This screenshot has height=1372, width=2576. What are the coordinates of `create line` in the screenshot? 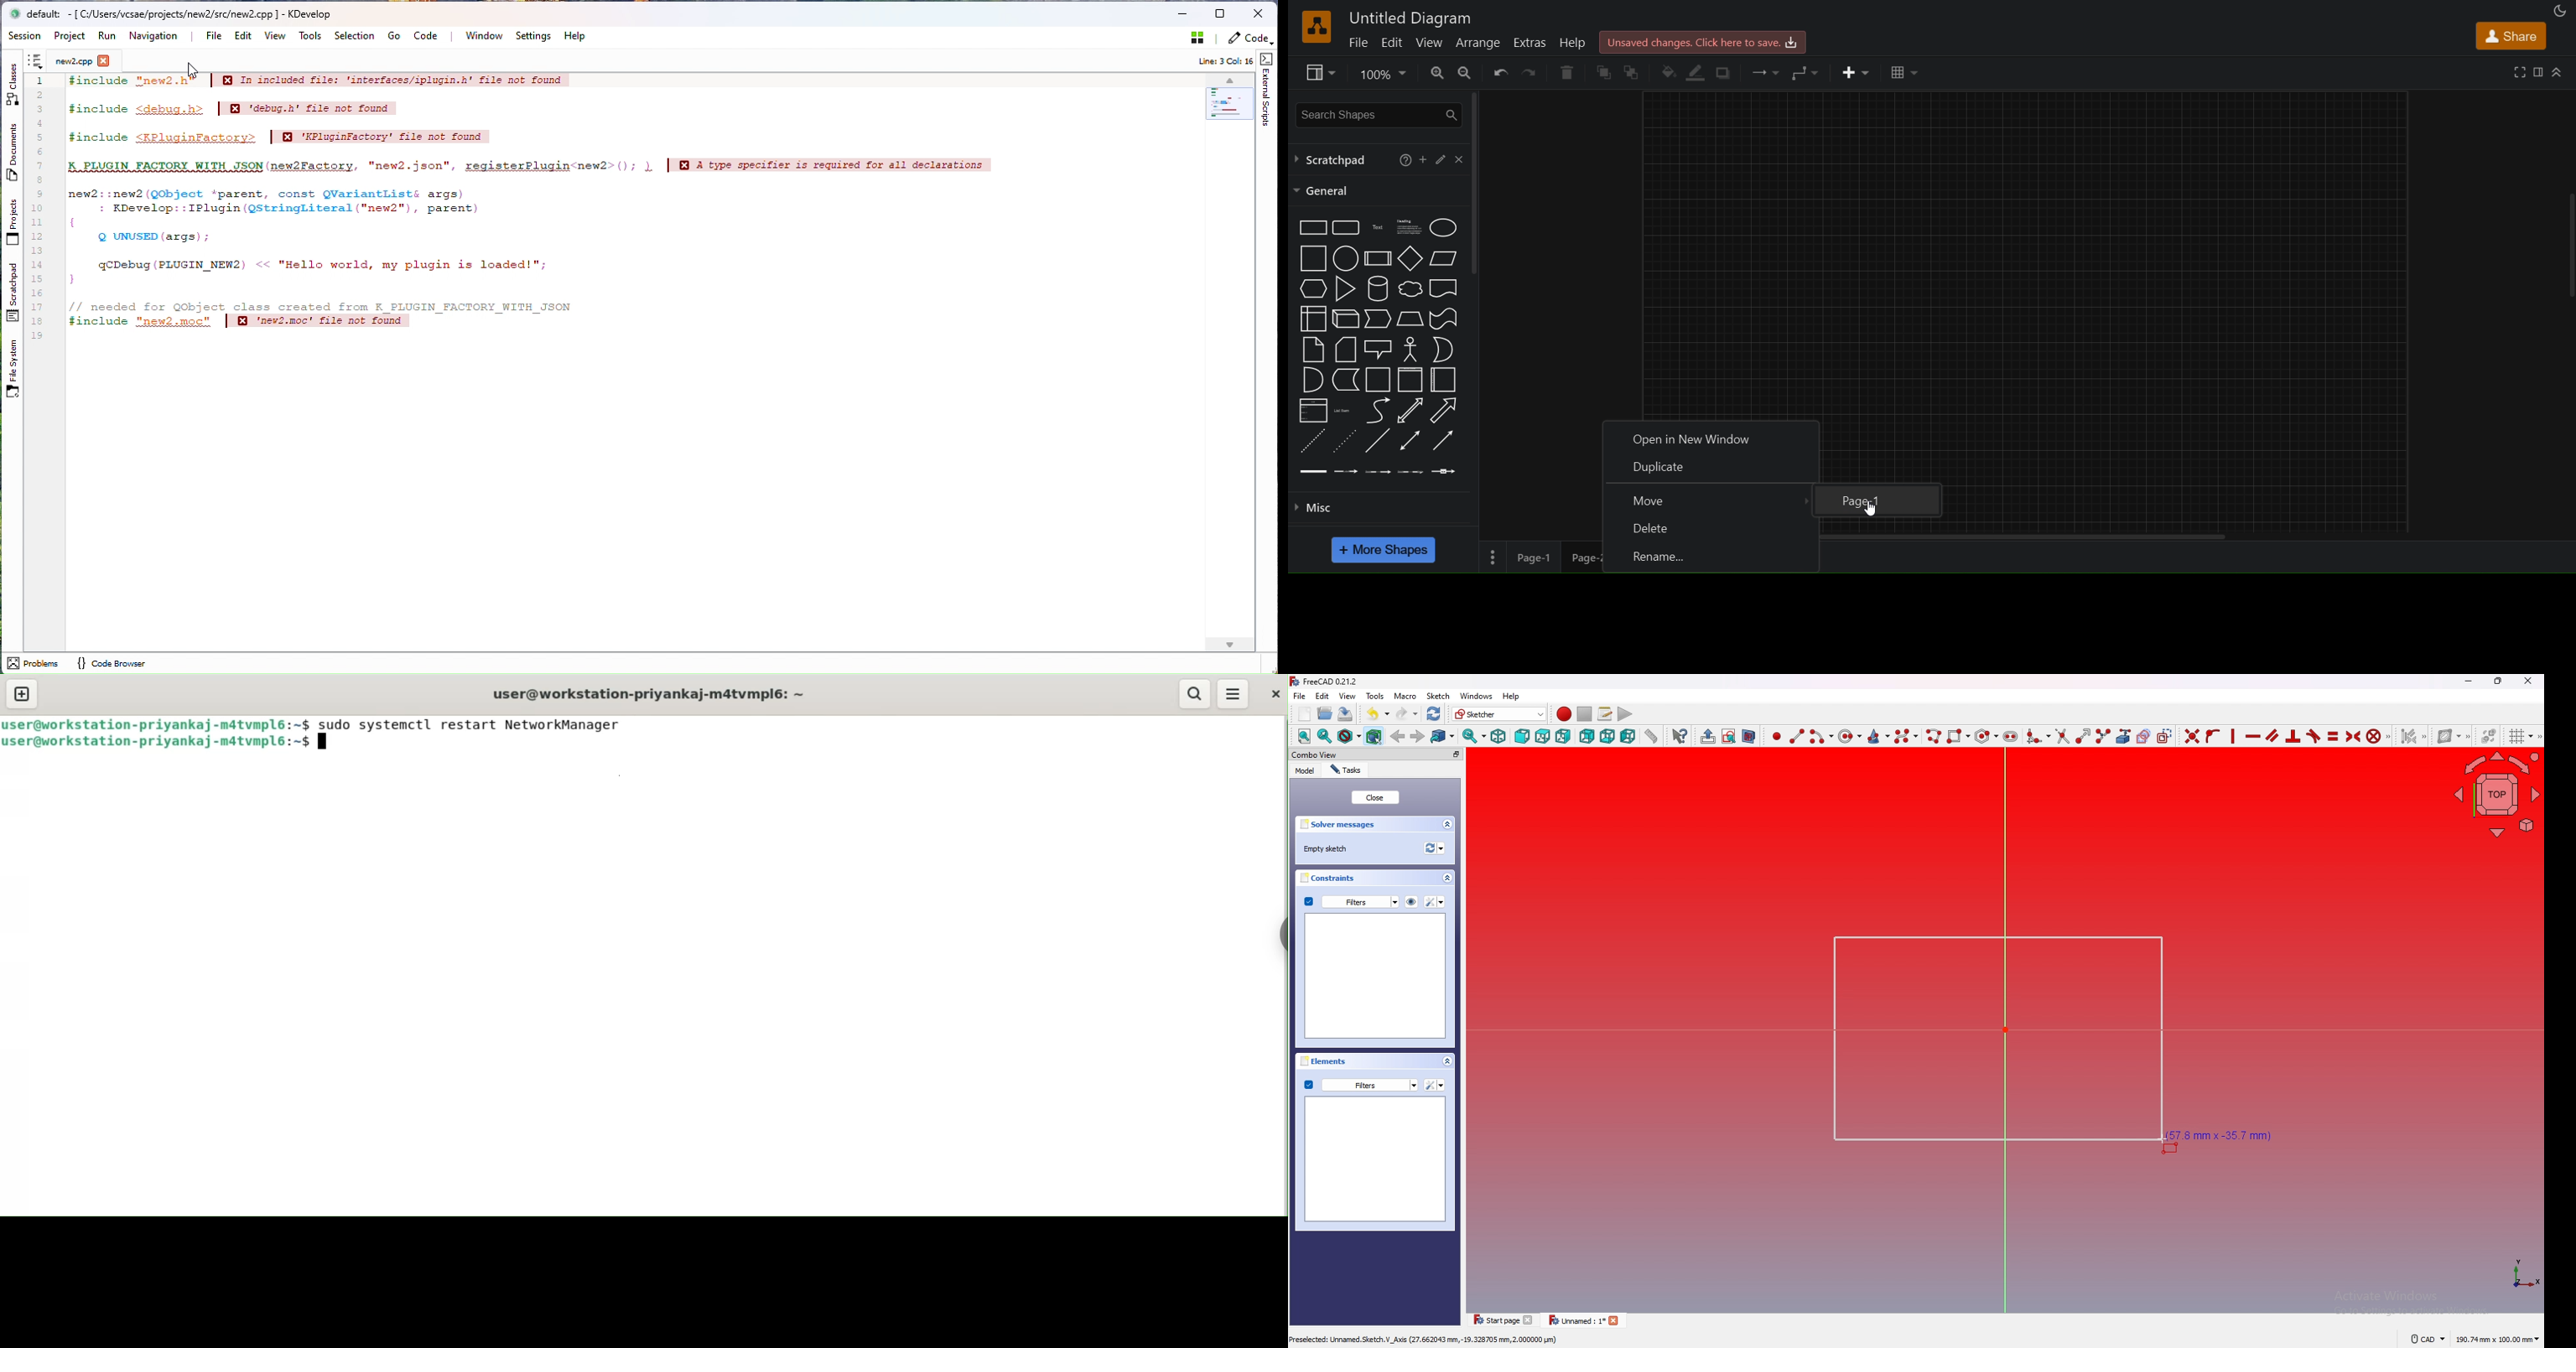 It's located at (1798, 737).